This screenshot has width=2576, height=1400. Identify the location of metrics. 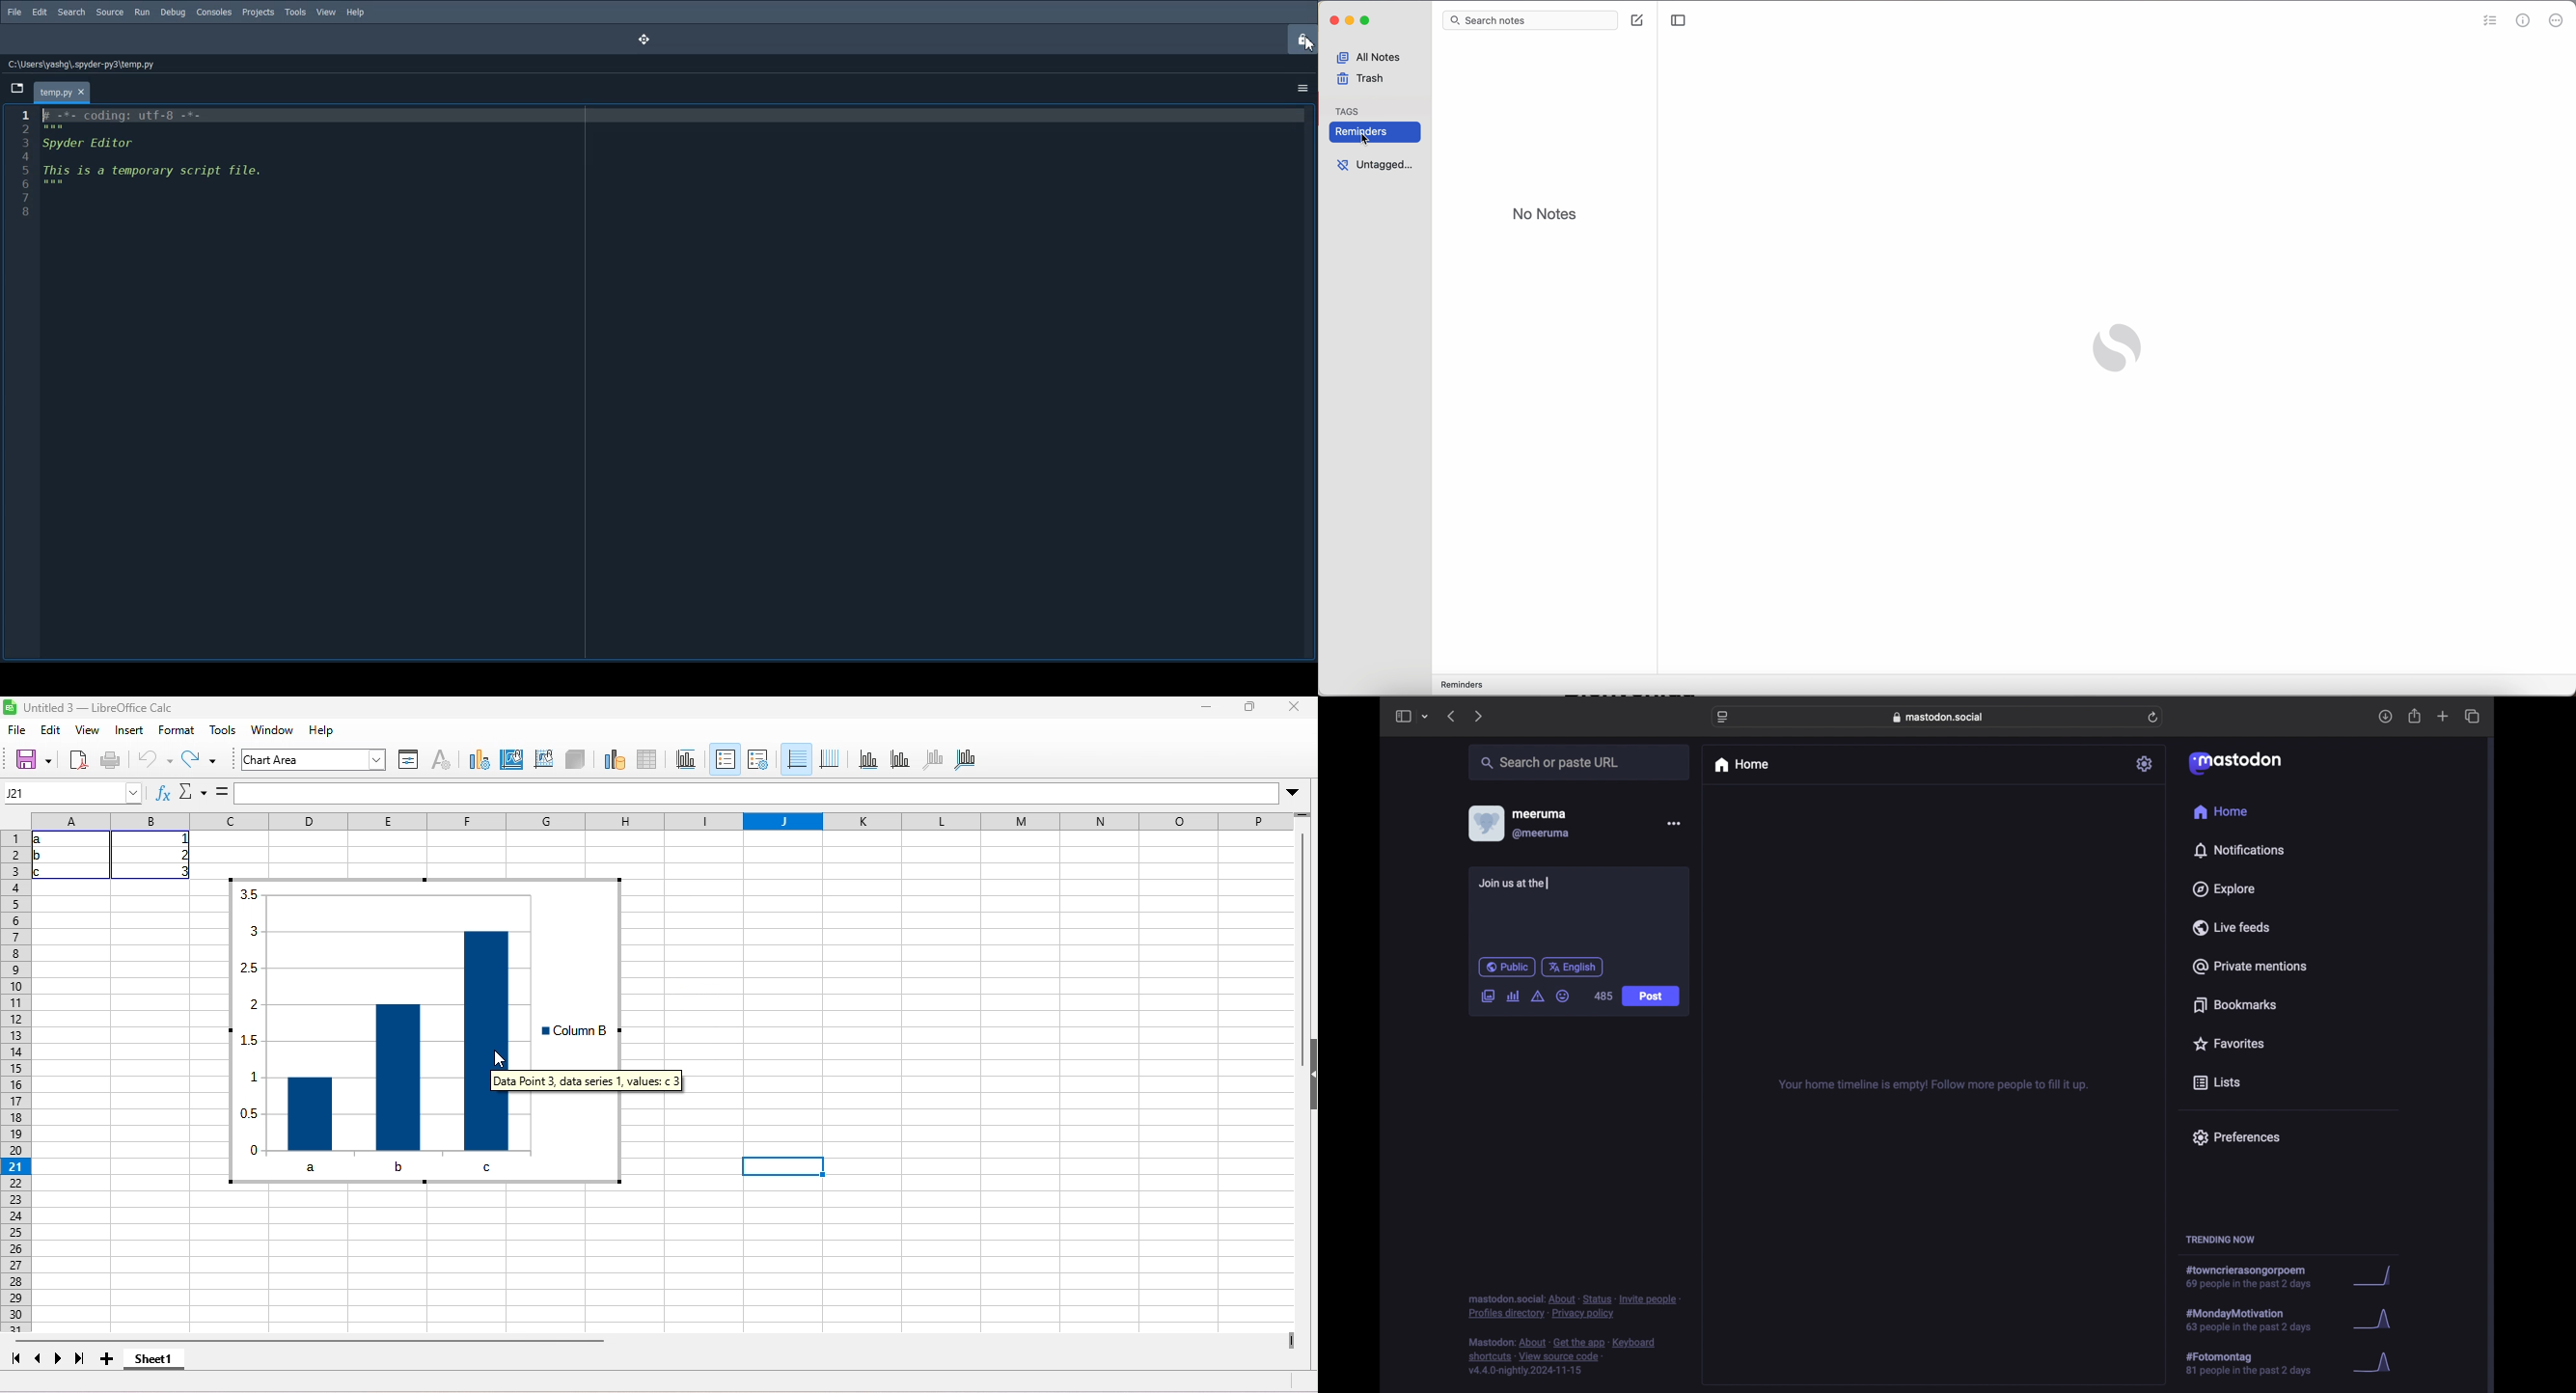
(2525, 21).